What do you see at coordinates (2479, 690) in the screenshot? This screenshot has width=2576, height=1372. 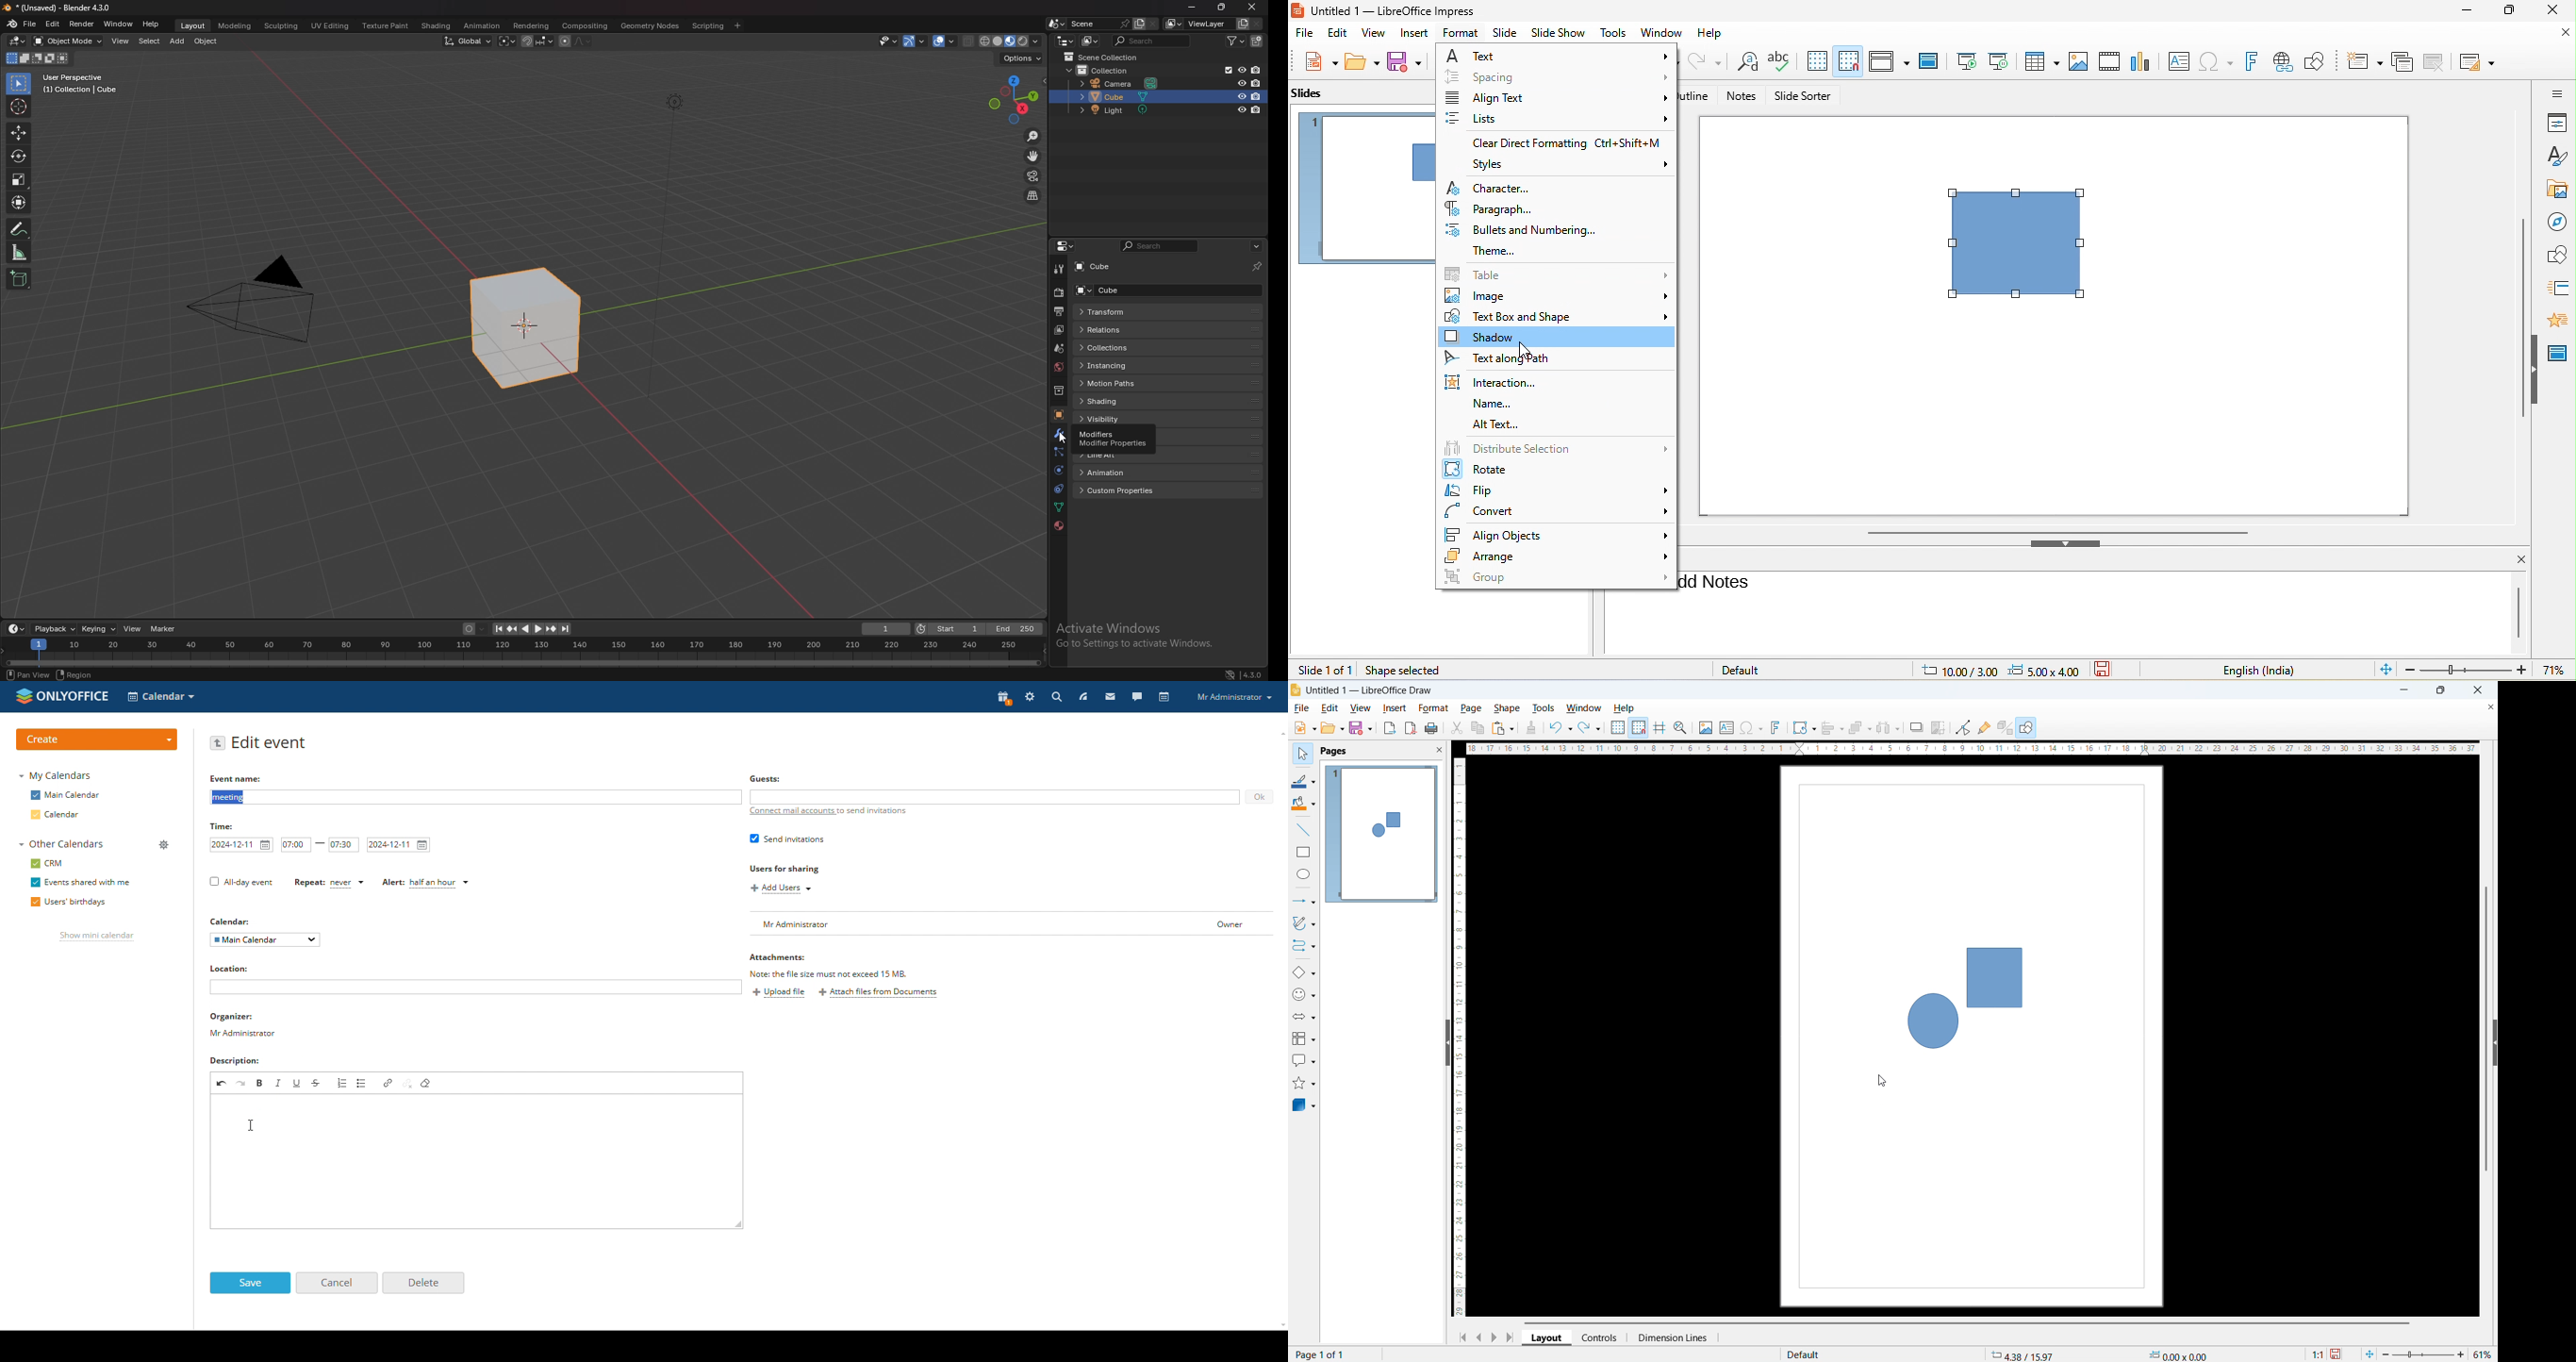 I see `close` at bounding box center [2479, 690].